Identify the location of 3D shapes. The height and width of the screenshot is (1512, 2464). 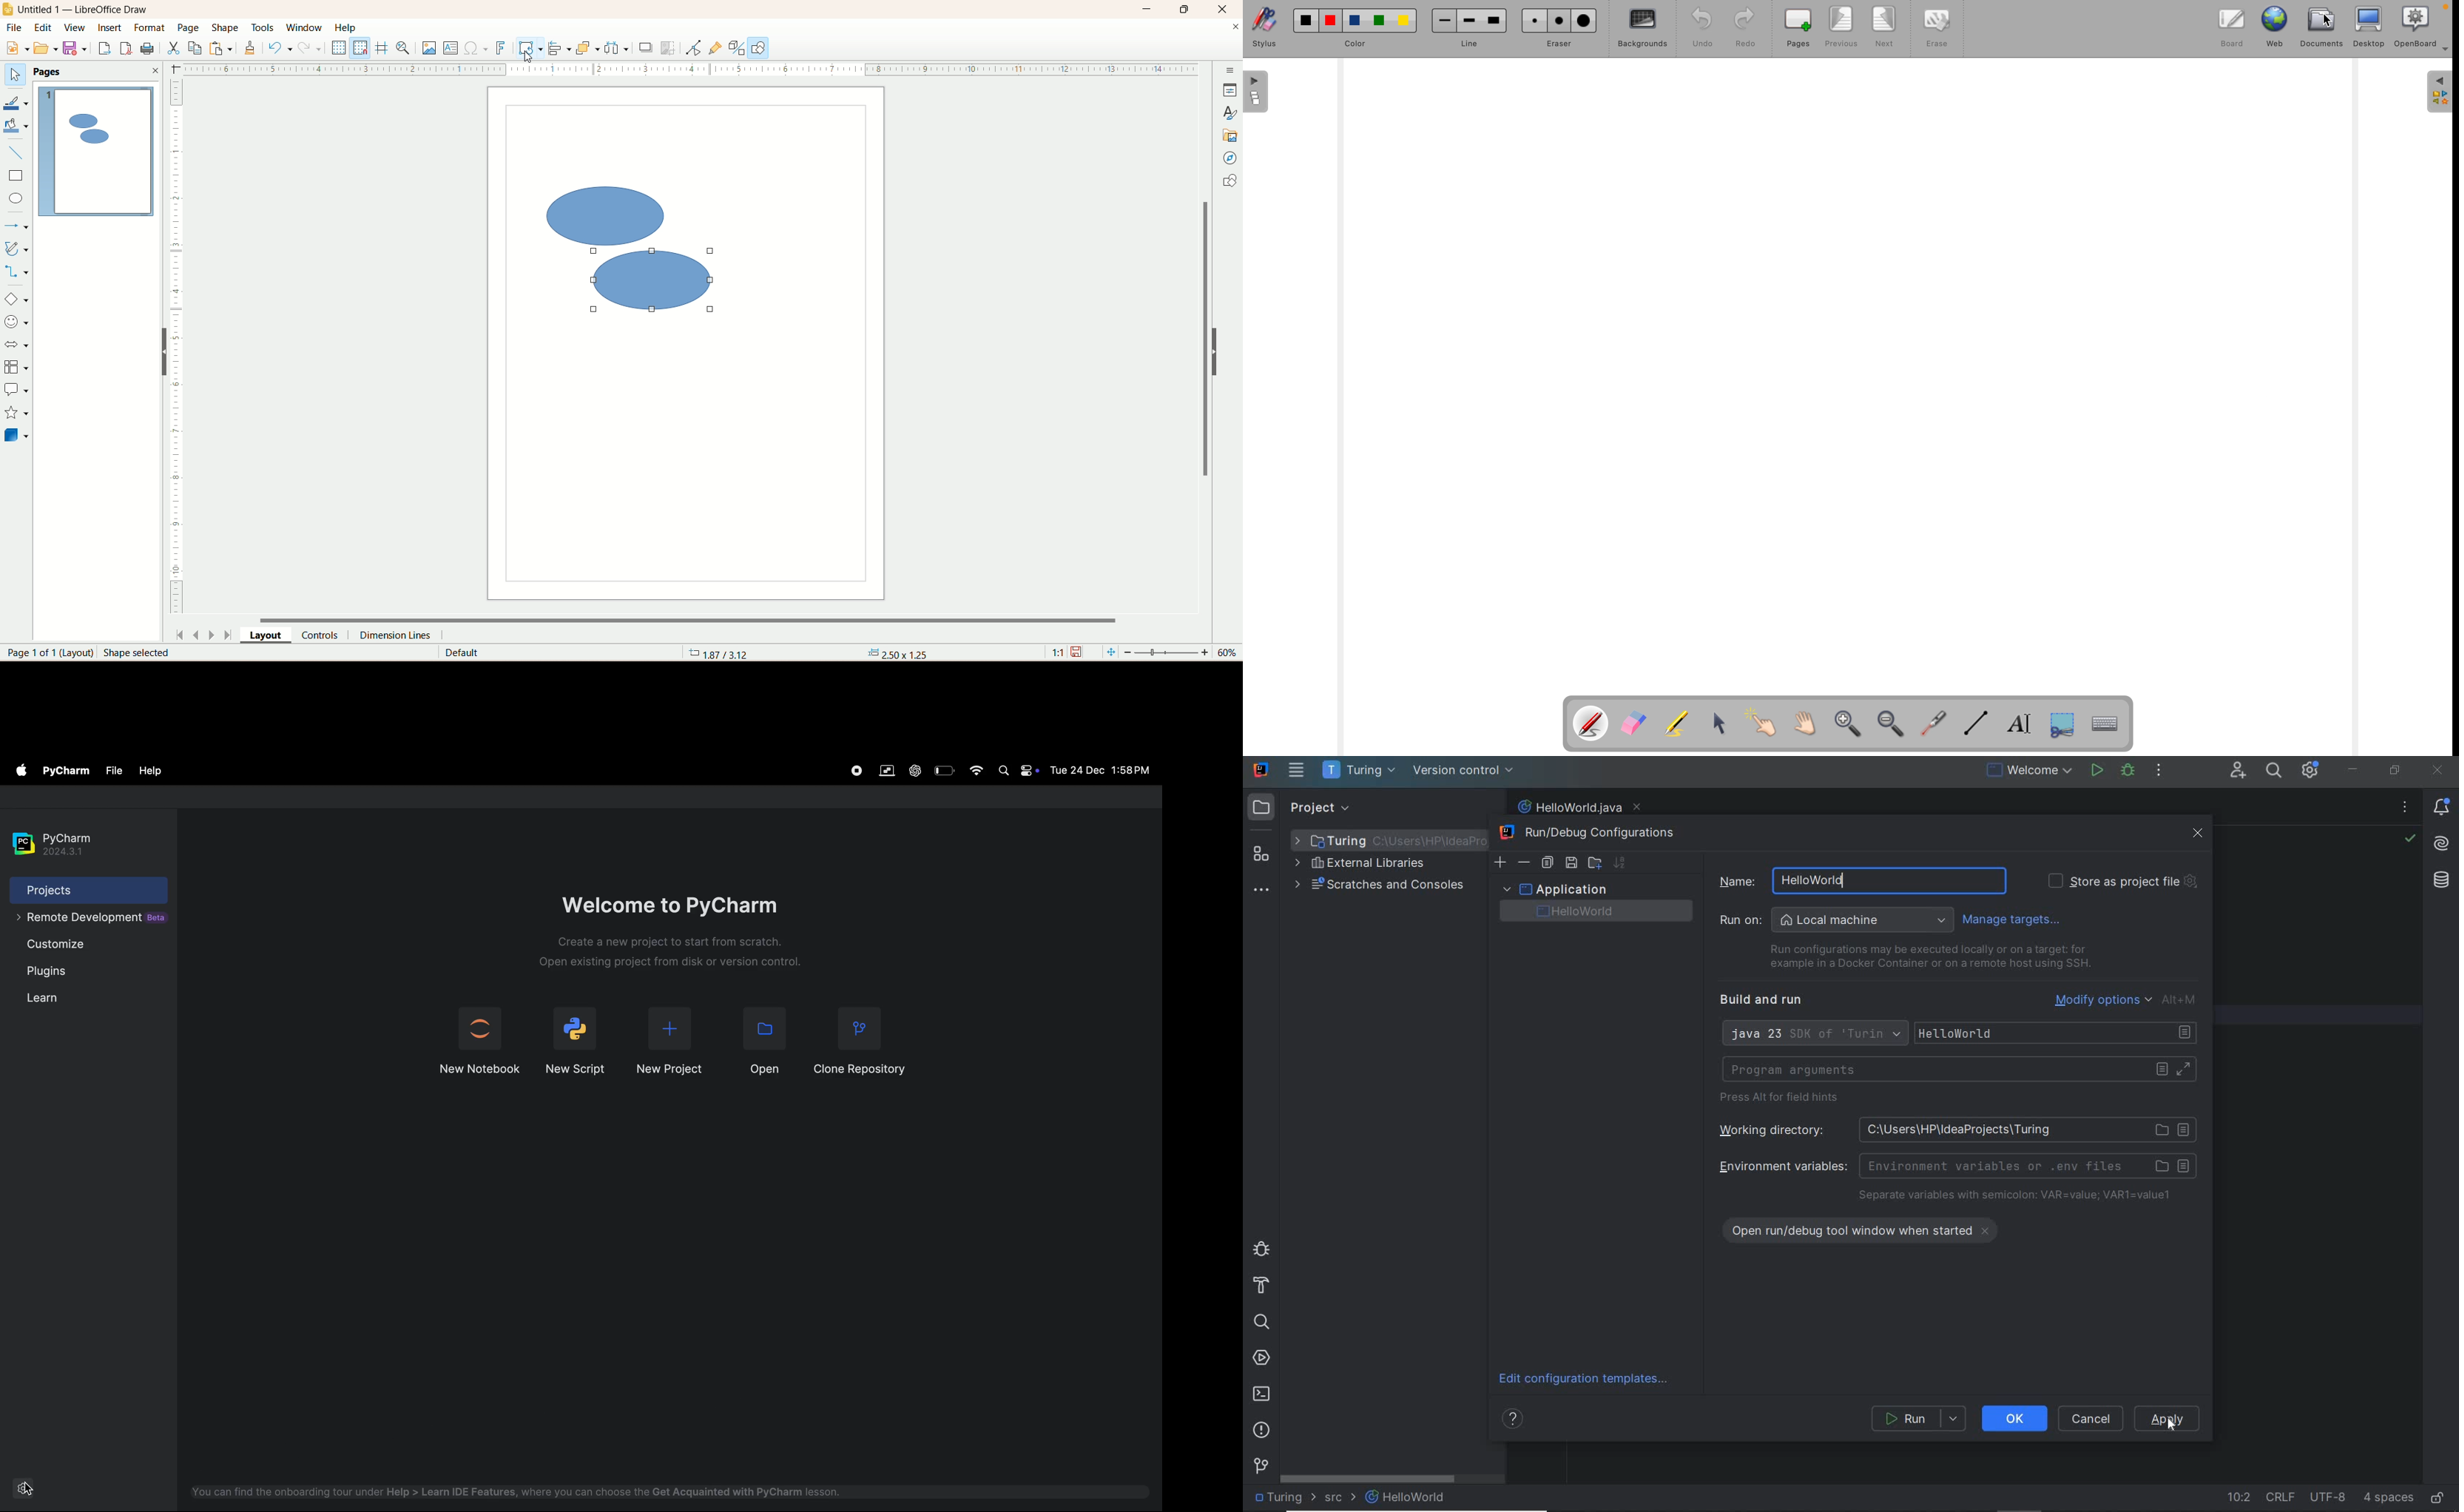
(17, 435).